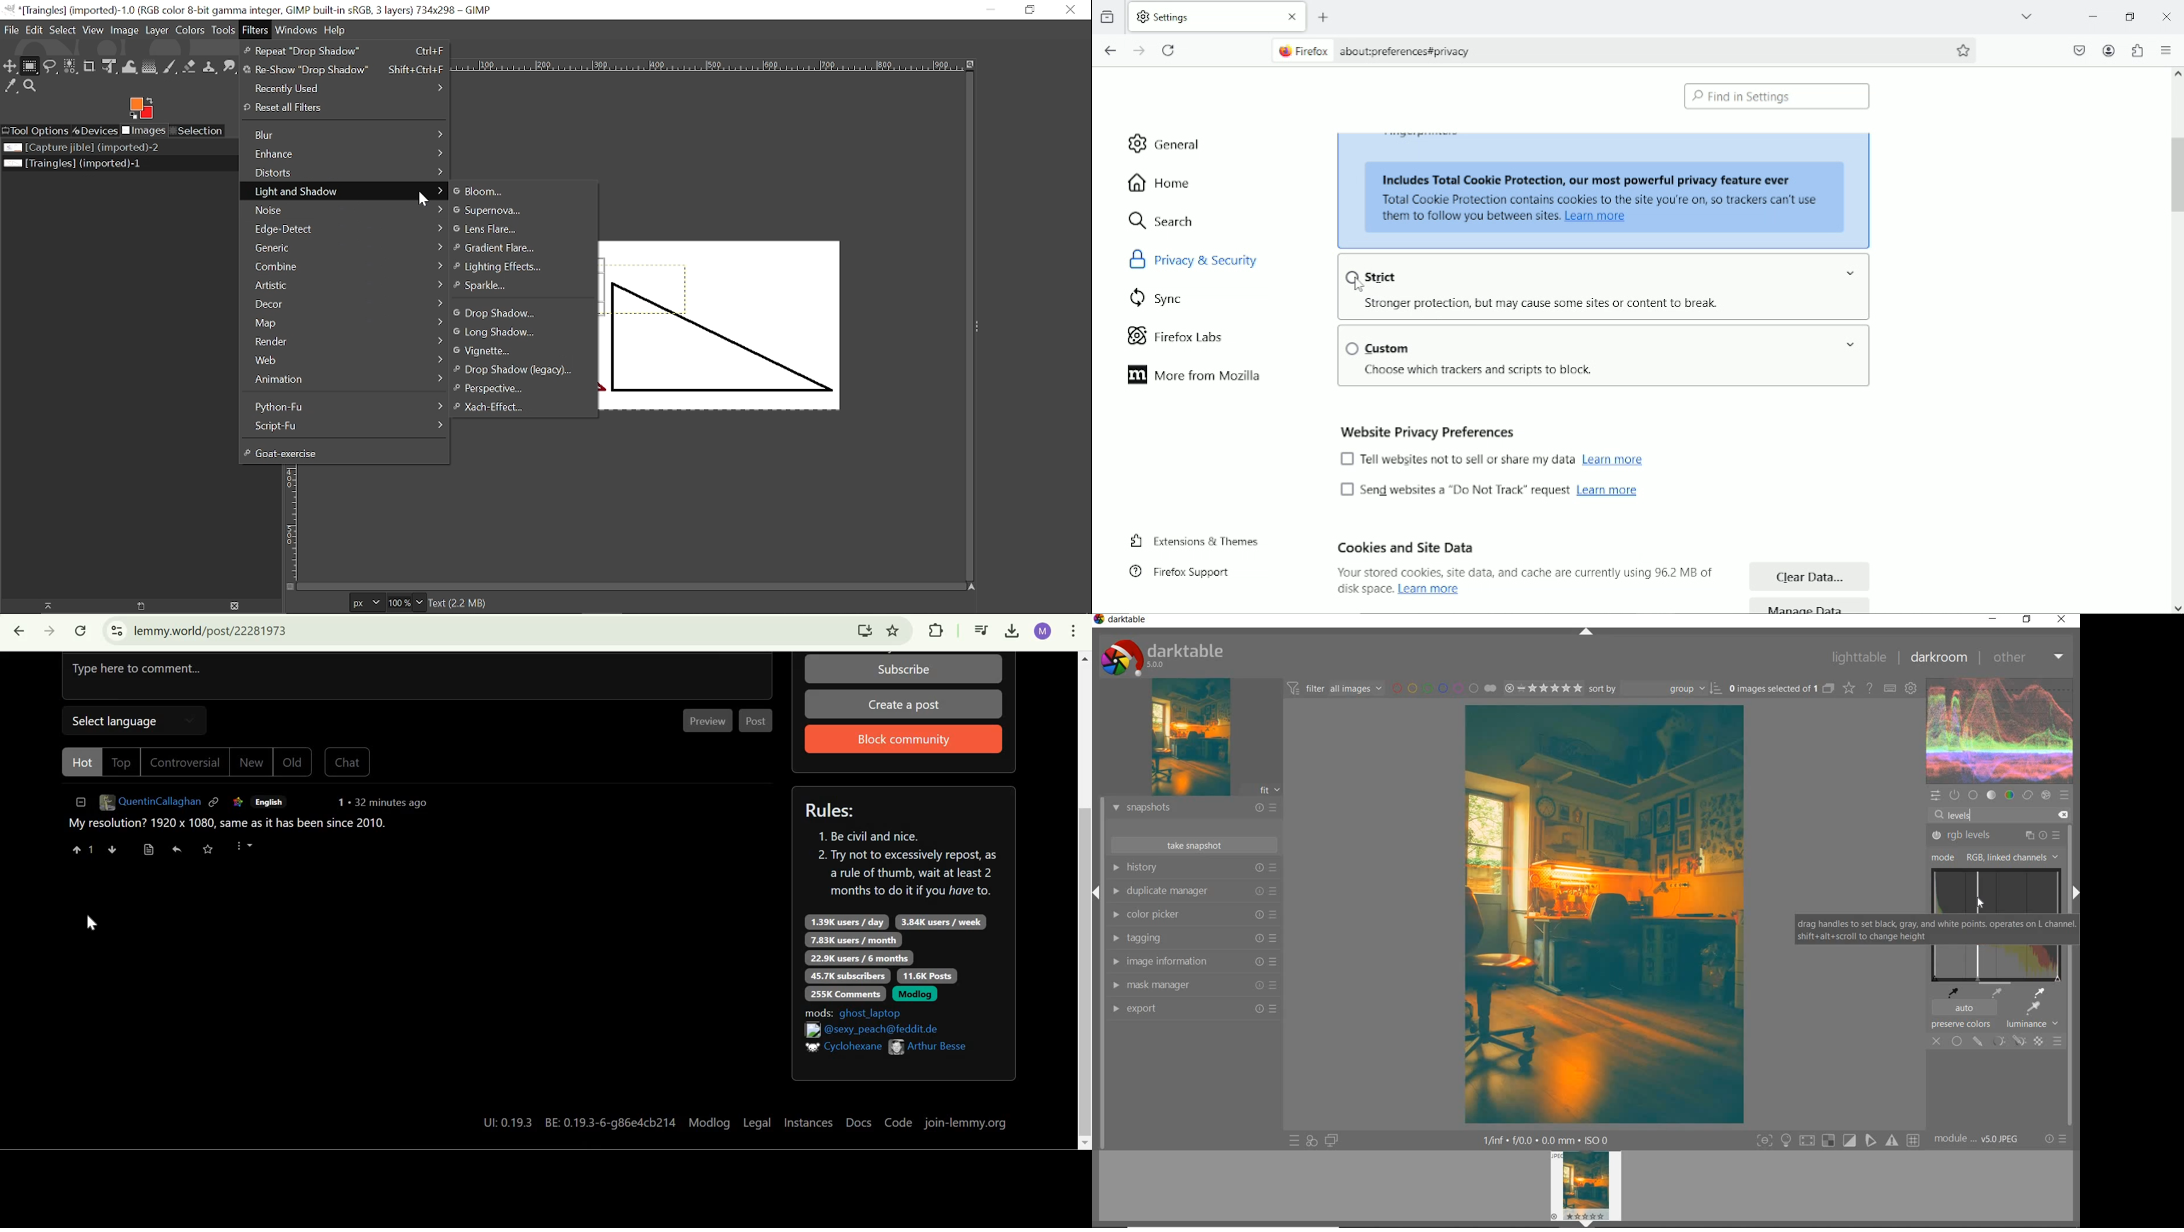  I want to click on Long shadow, so click(526, 333).